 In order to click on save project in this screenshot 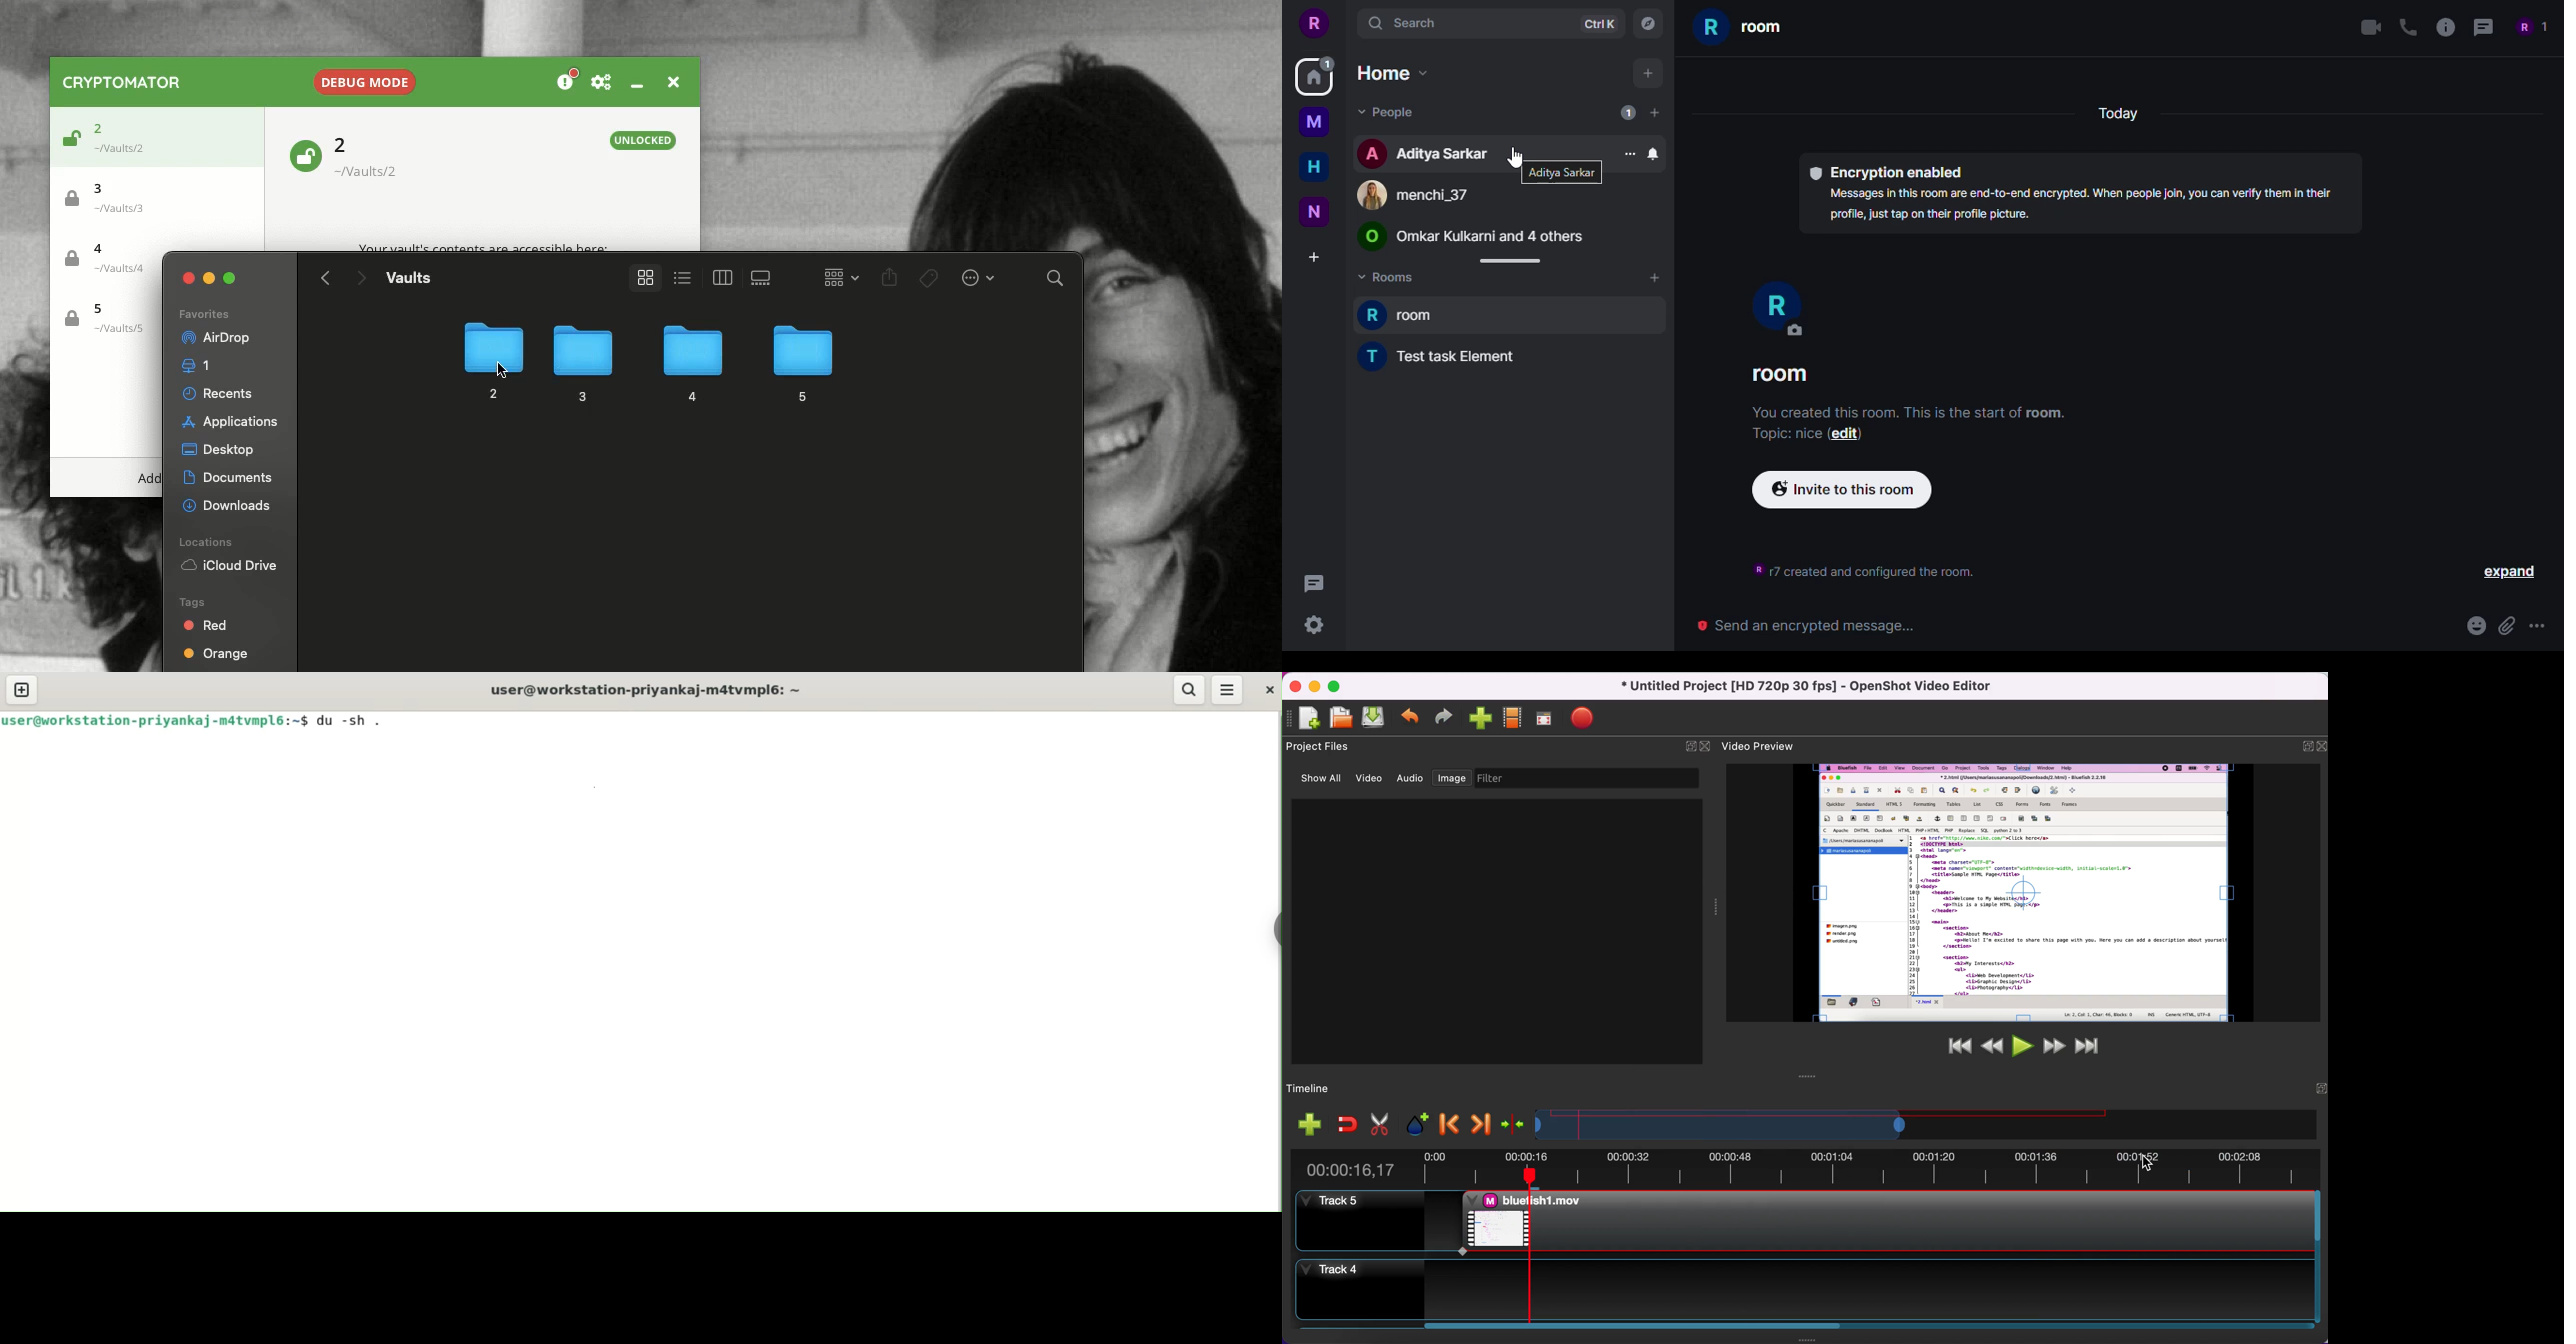, I will do `click(1376, 717)`.